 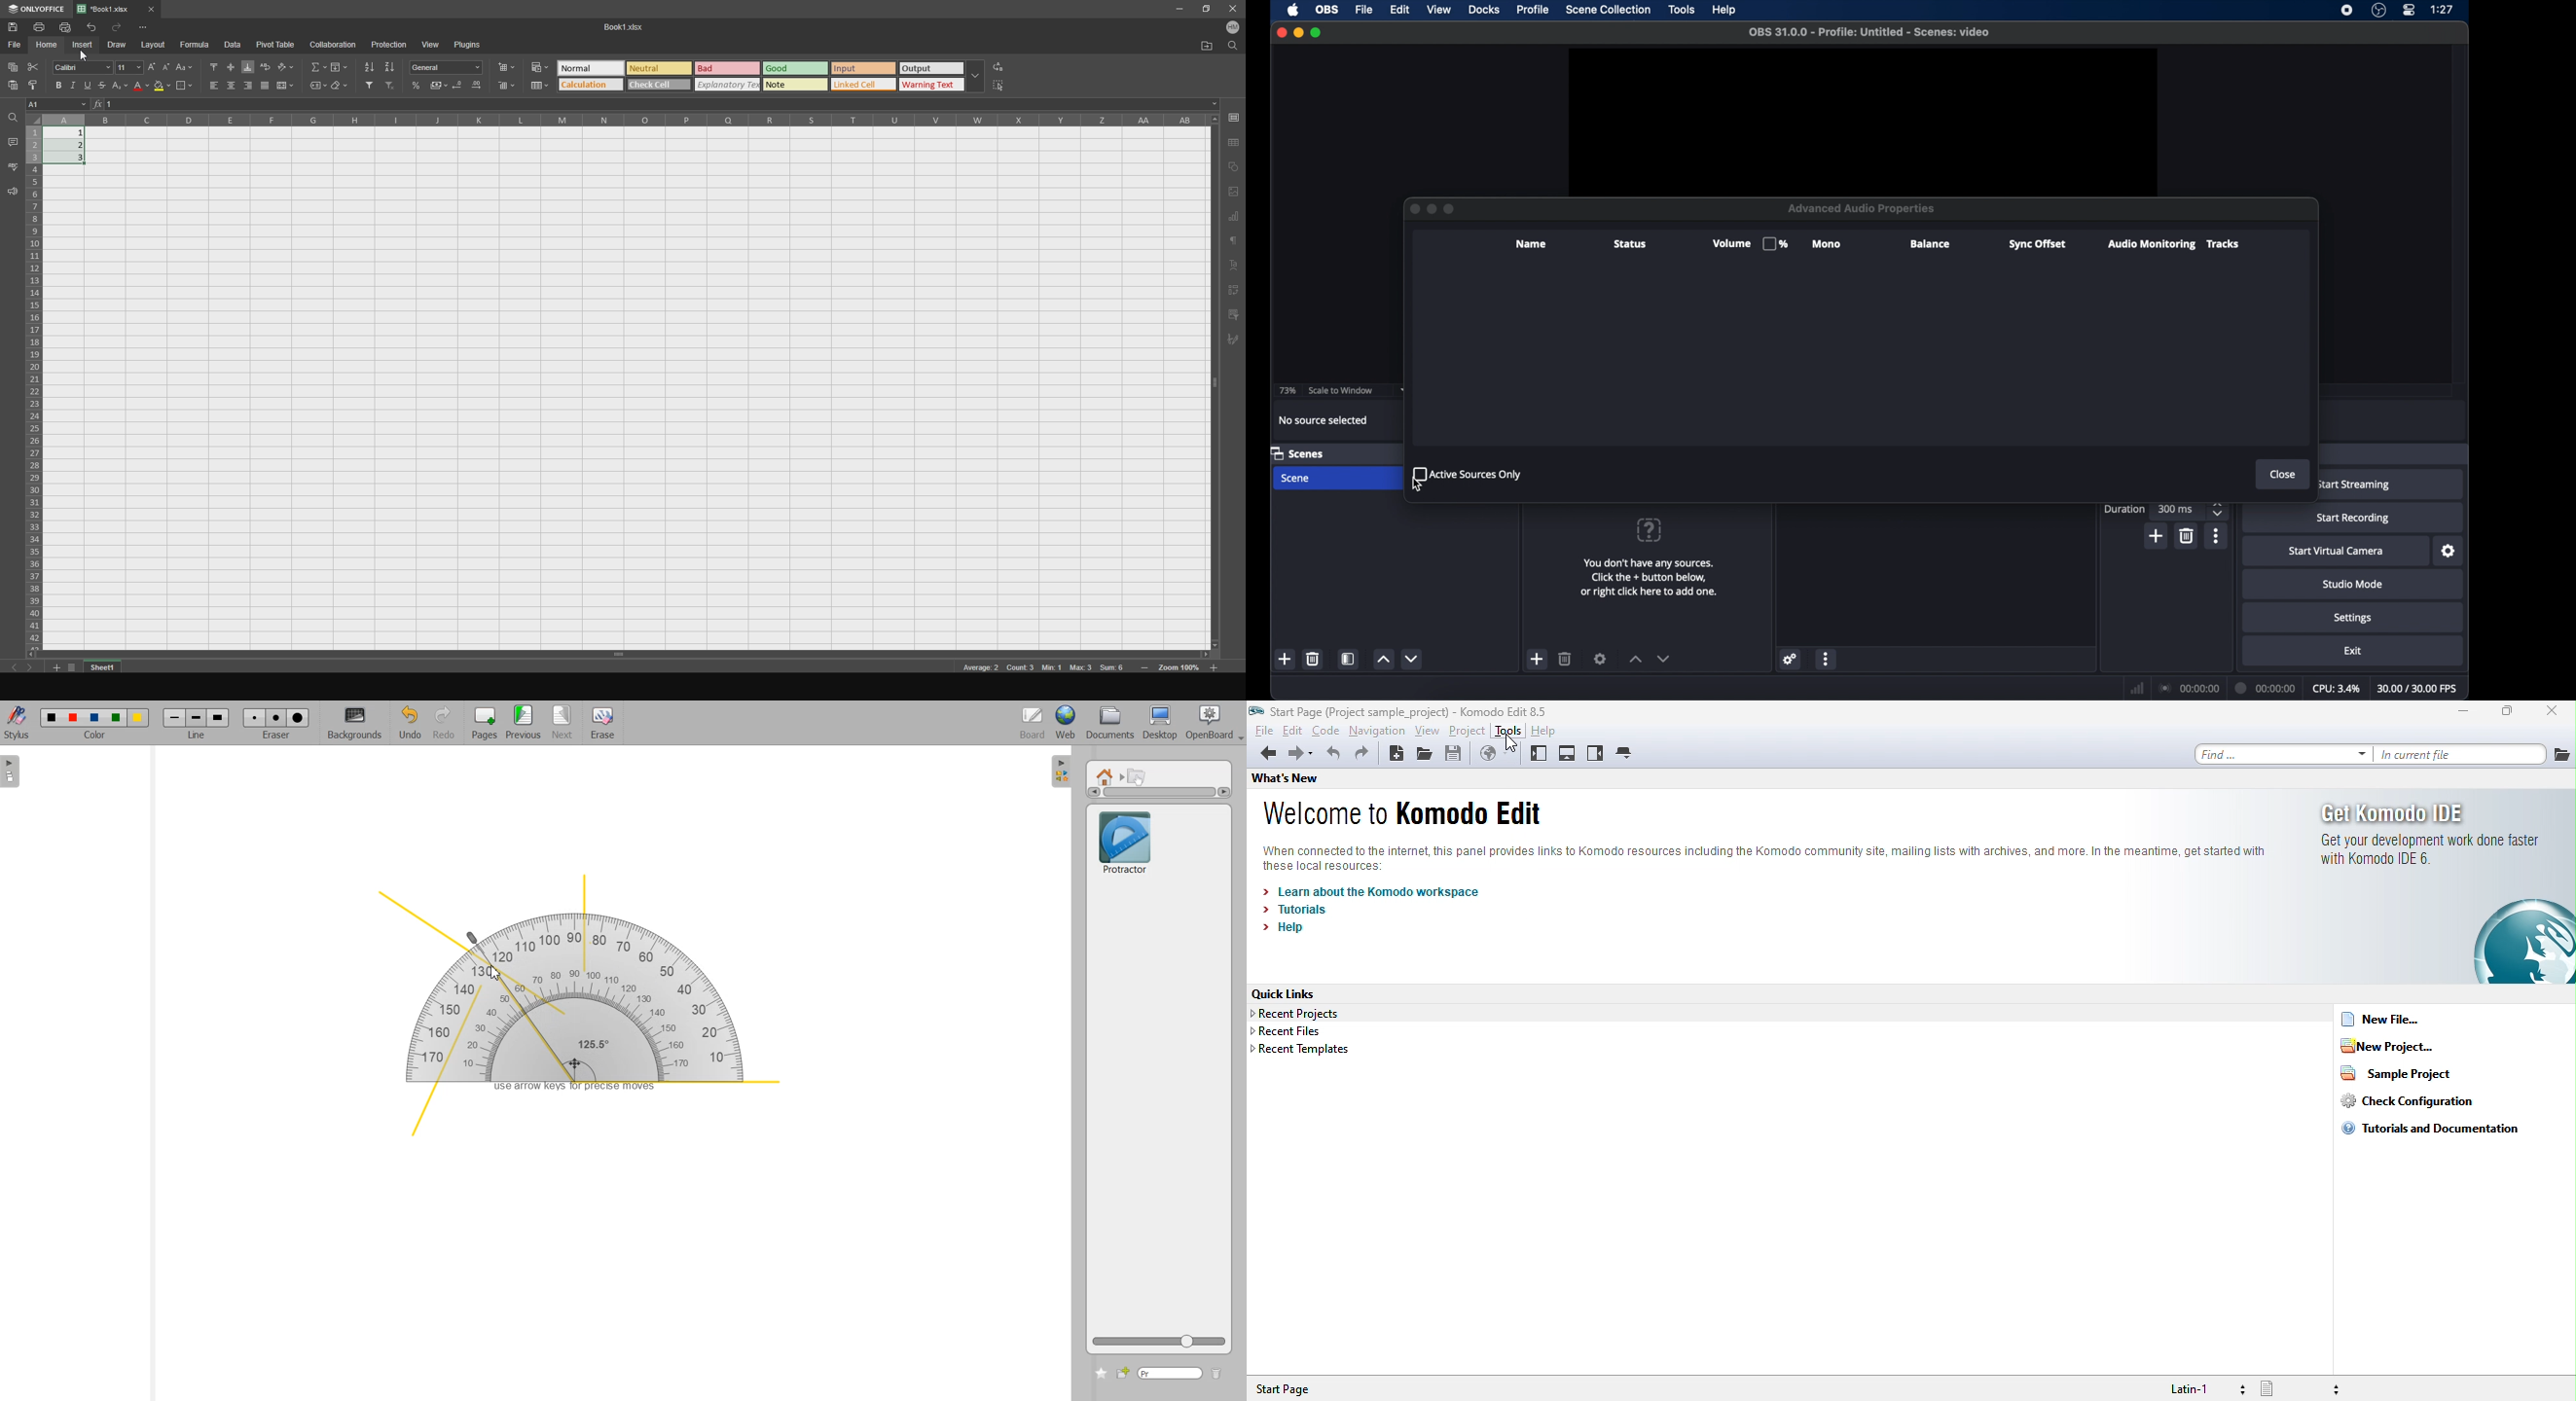 What do you see at coordinates (2448, 551) in the screenshot?
I see `settings` at bounding box center [2448, 551].